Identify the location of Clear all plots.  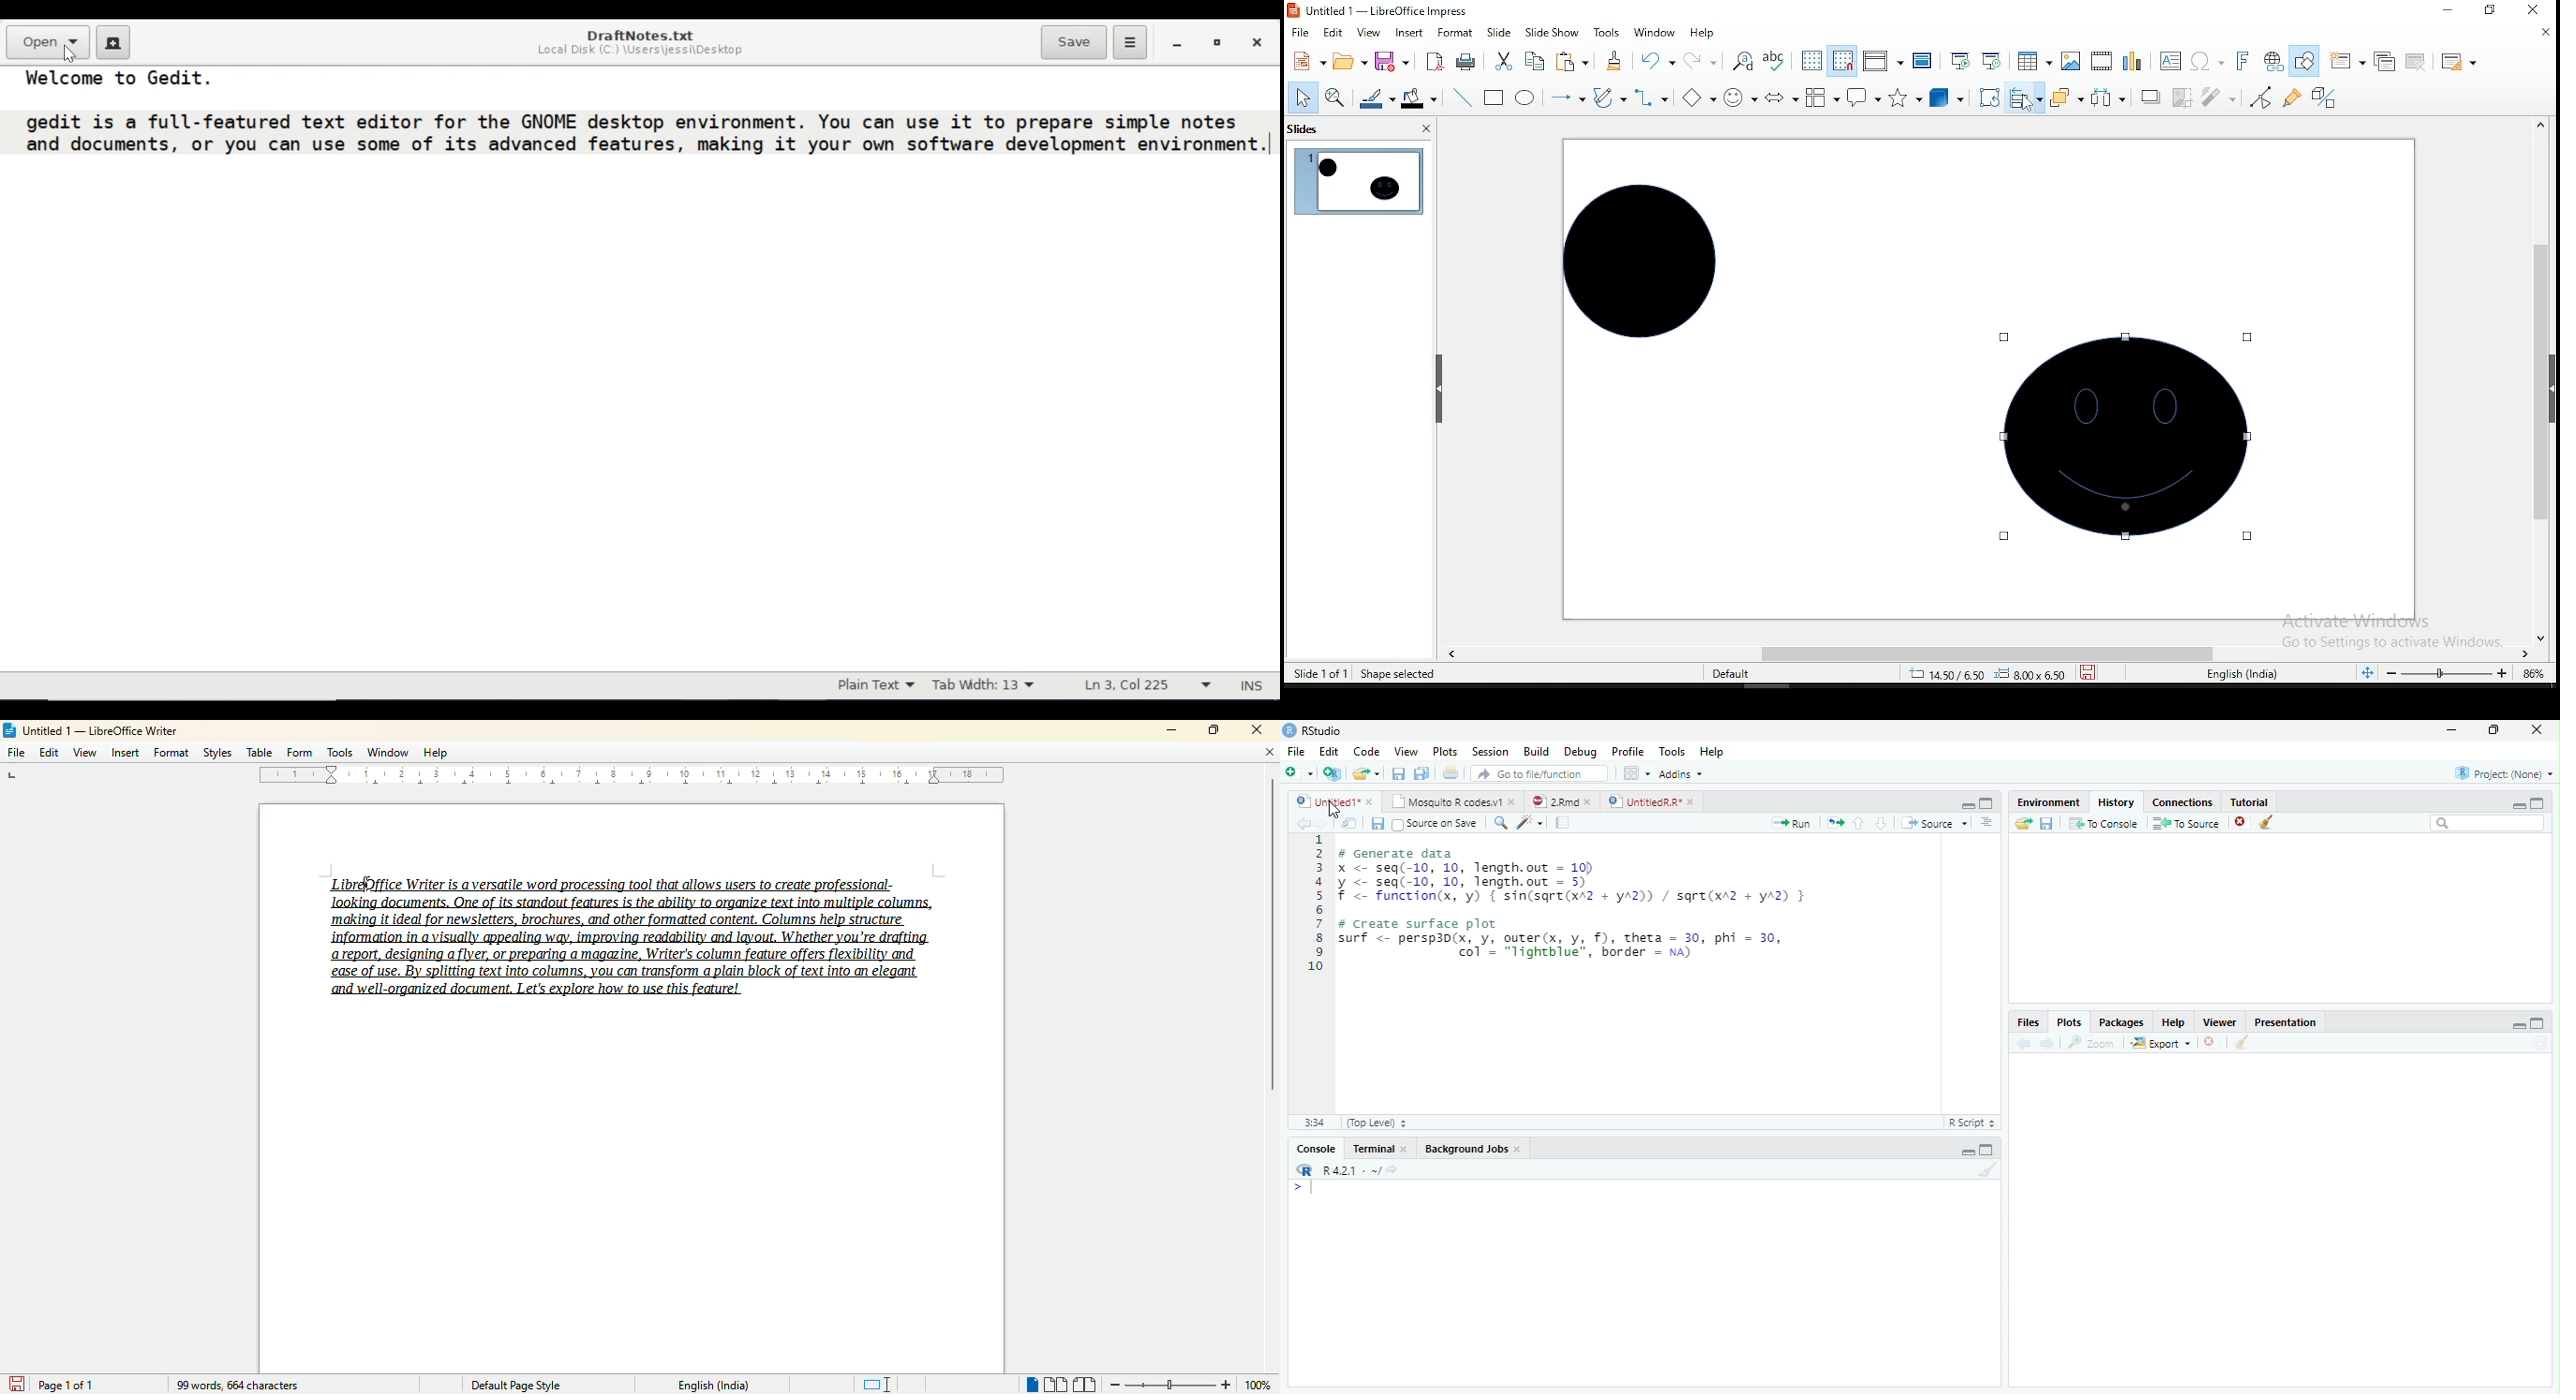
(2241, 1042).